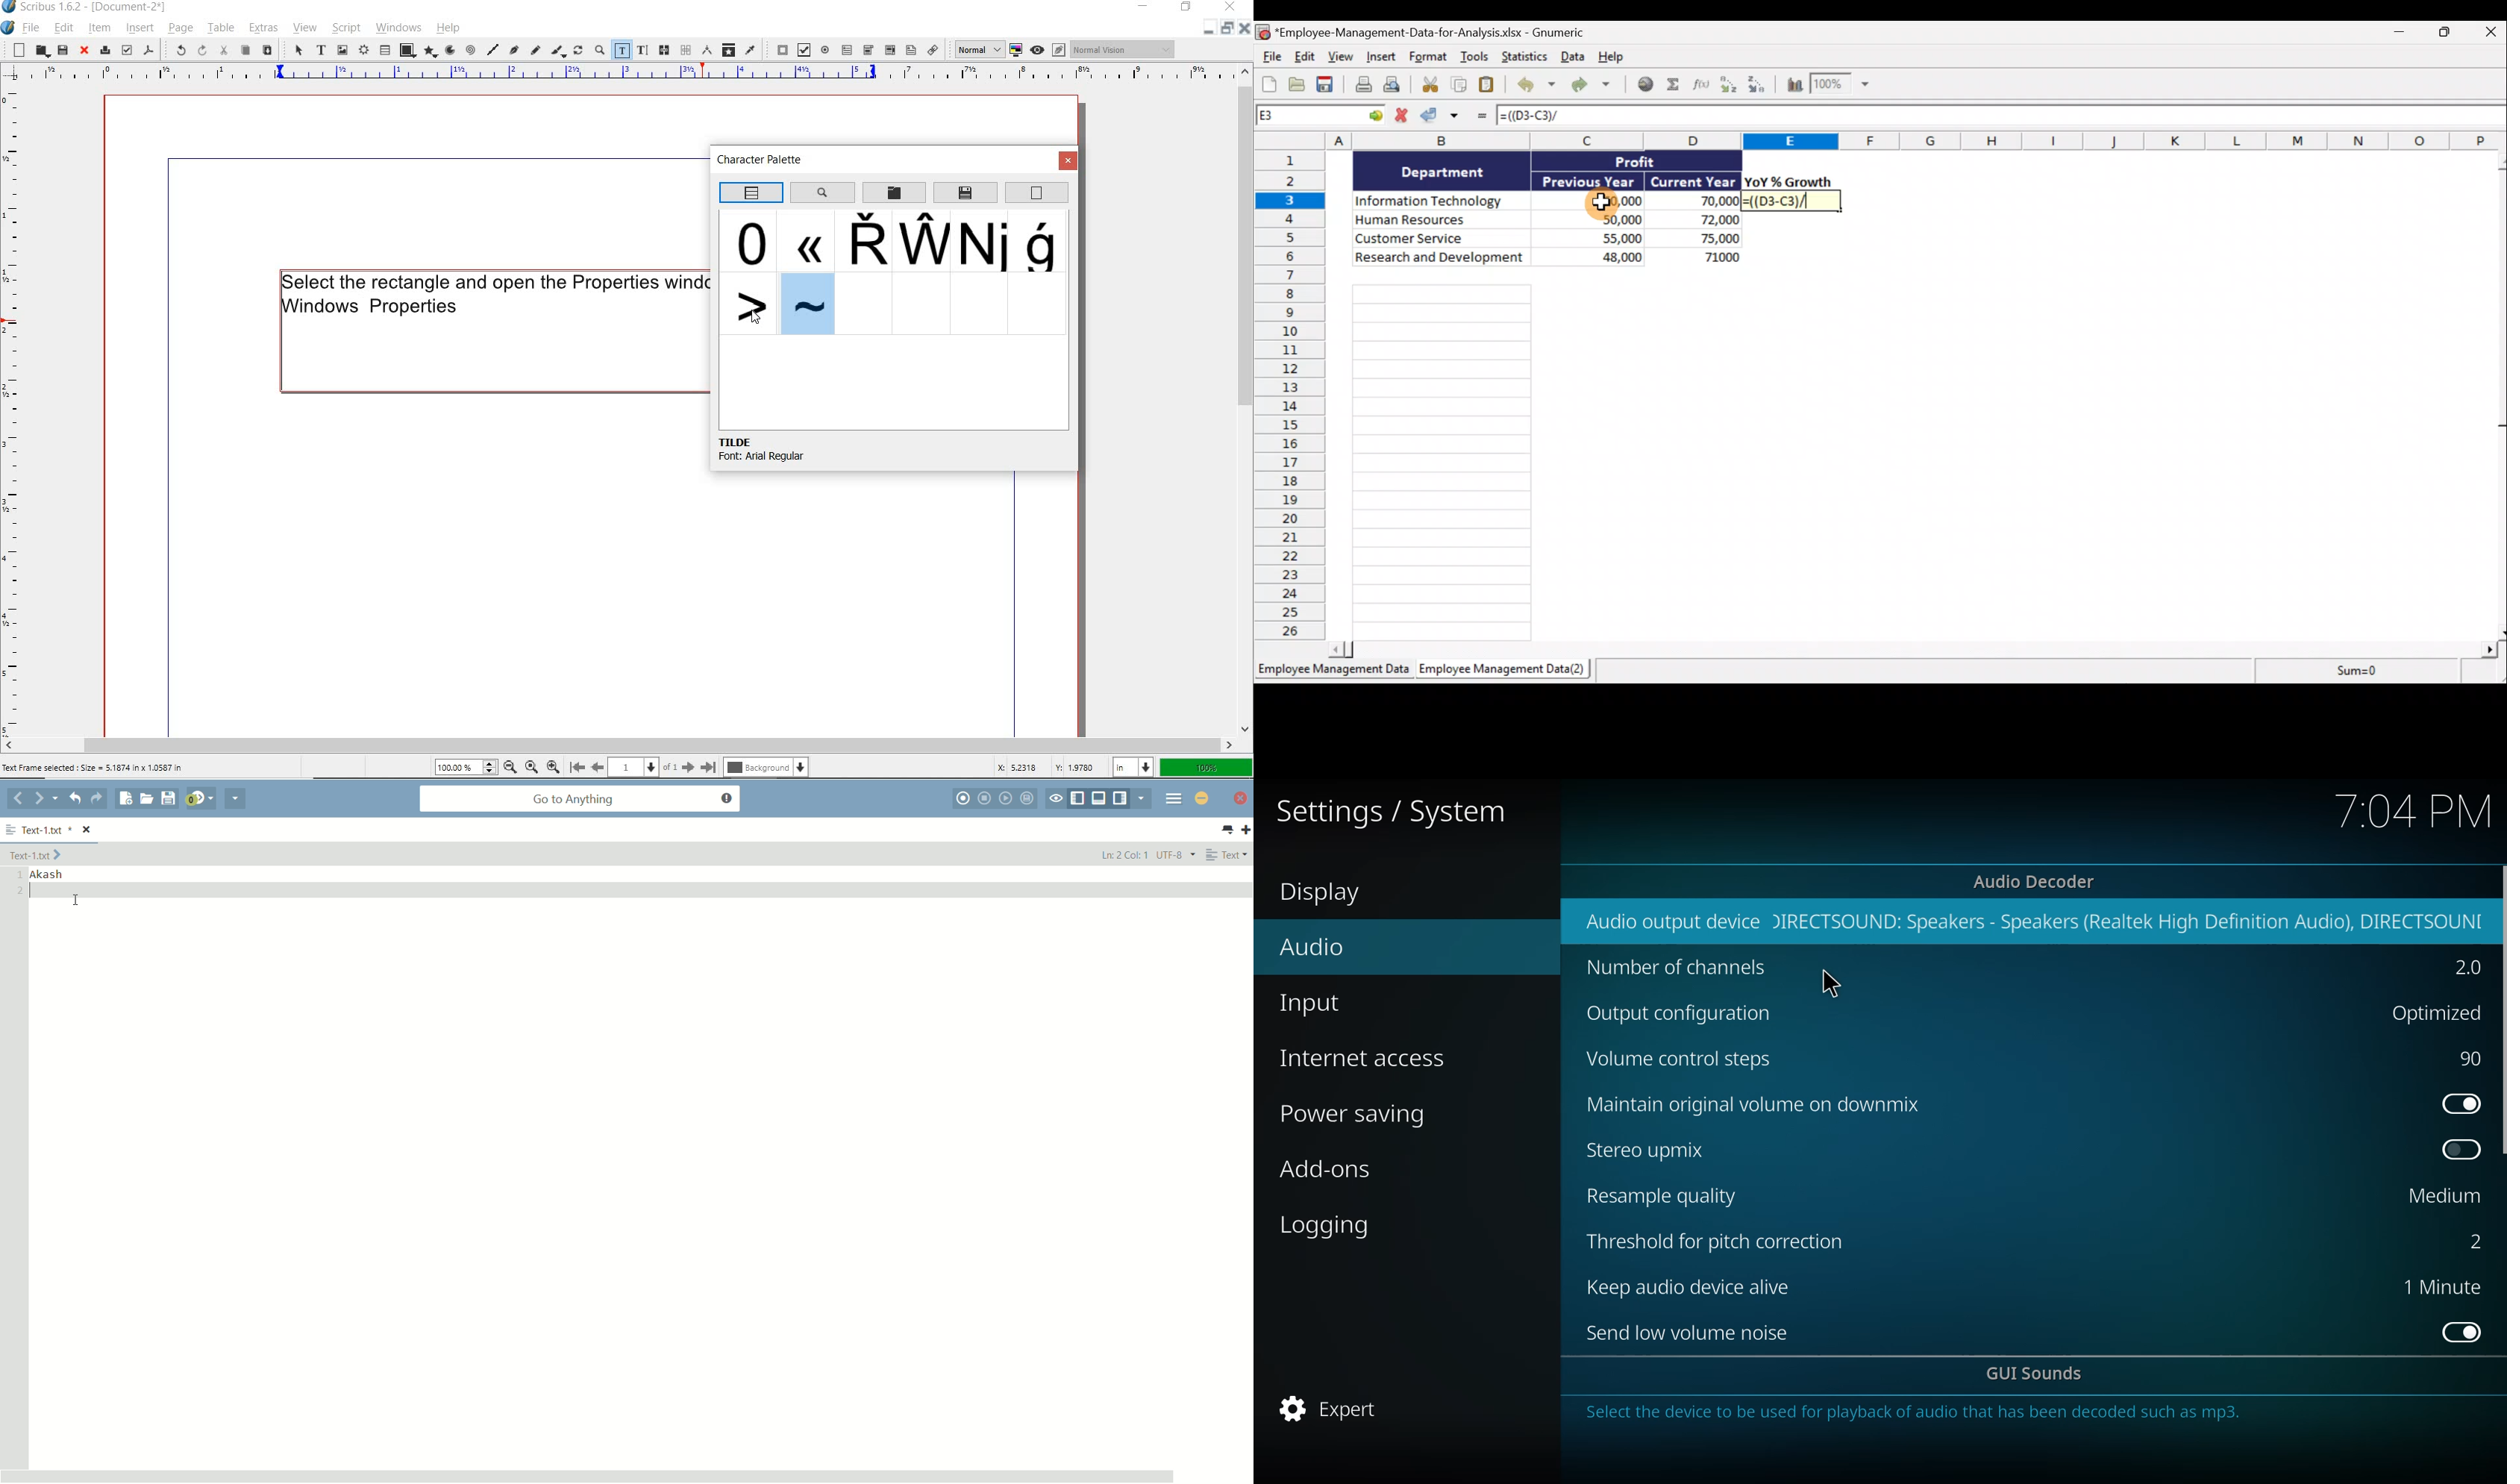 The height and width of the screenshot is (1484, 2520). I want to click on help, so click(448, 28).